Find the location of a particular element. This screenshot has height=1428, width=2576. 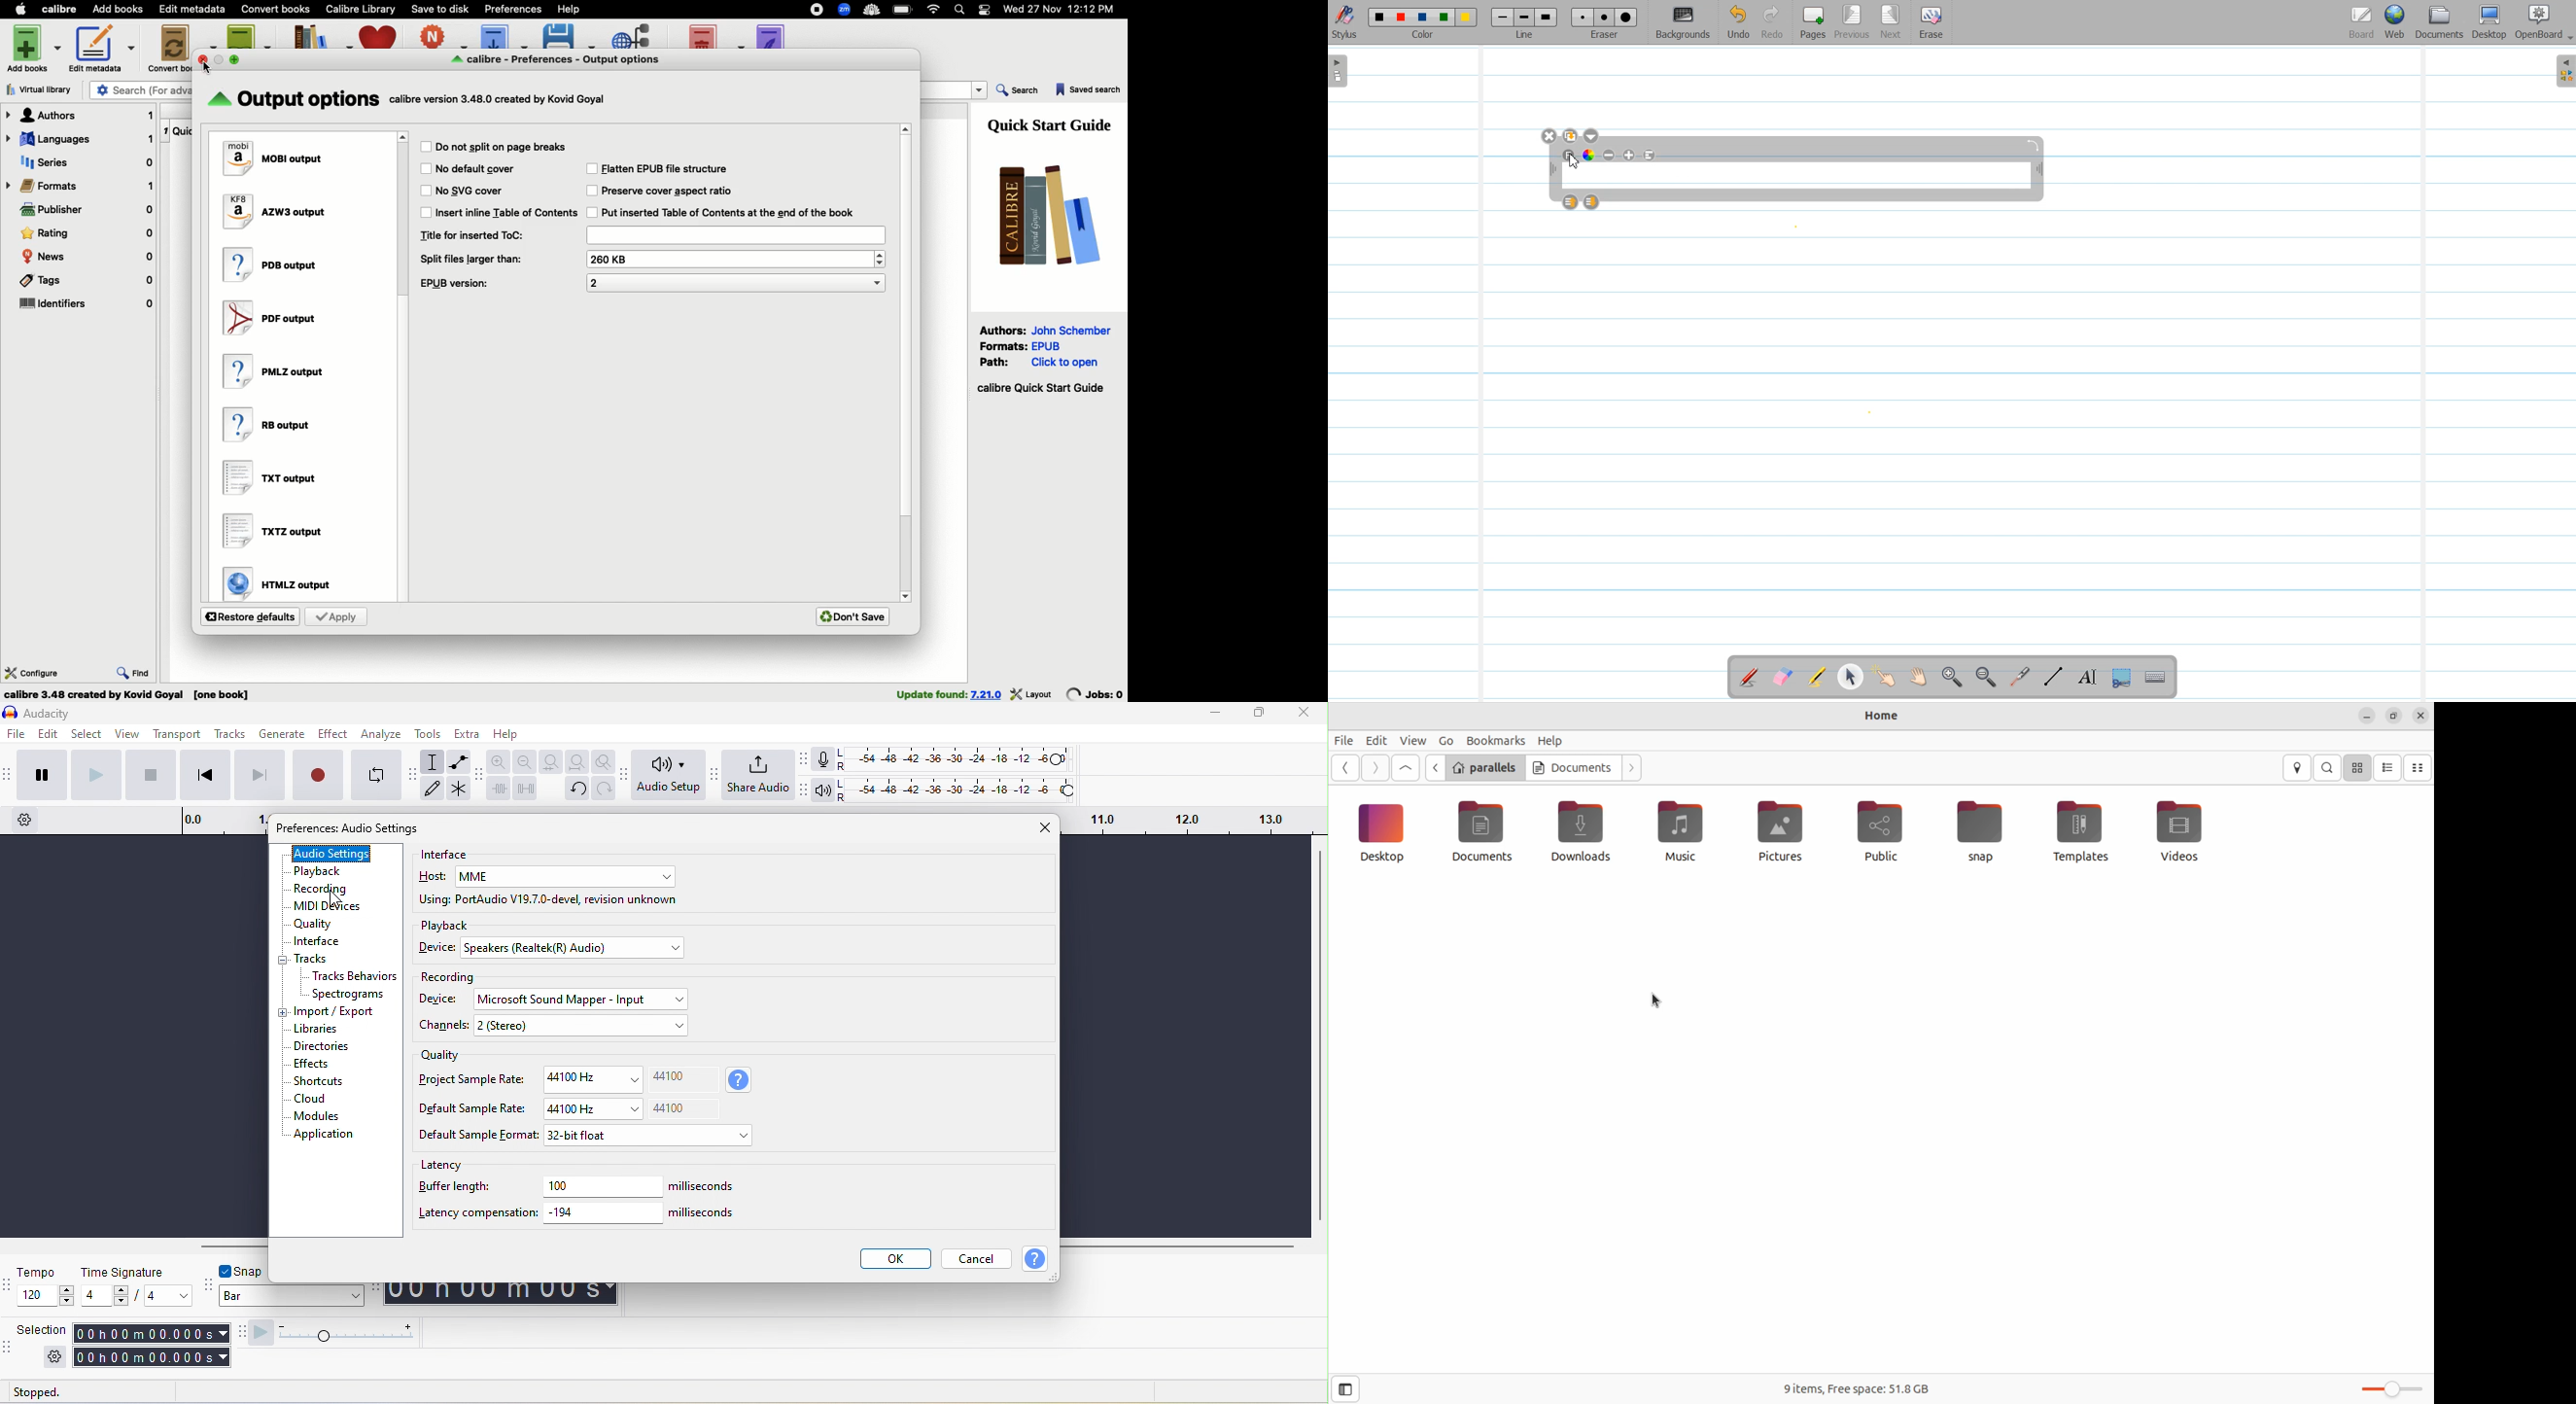

Text Color is located at coordinates (1589, 154).